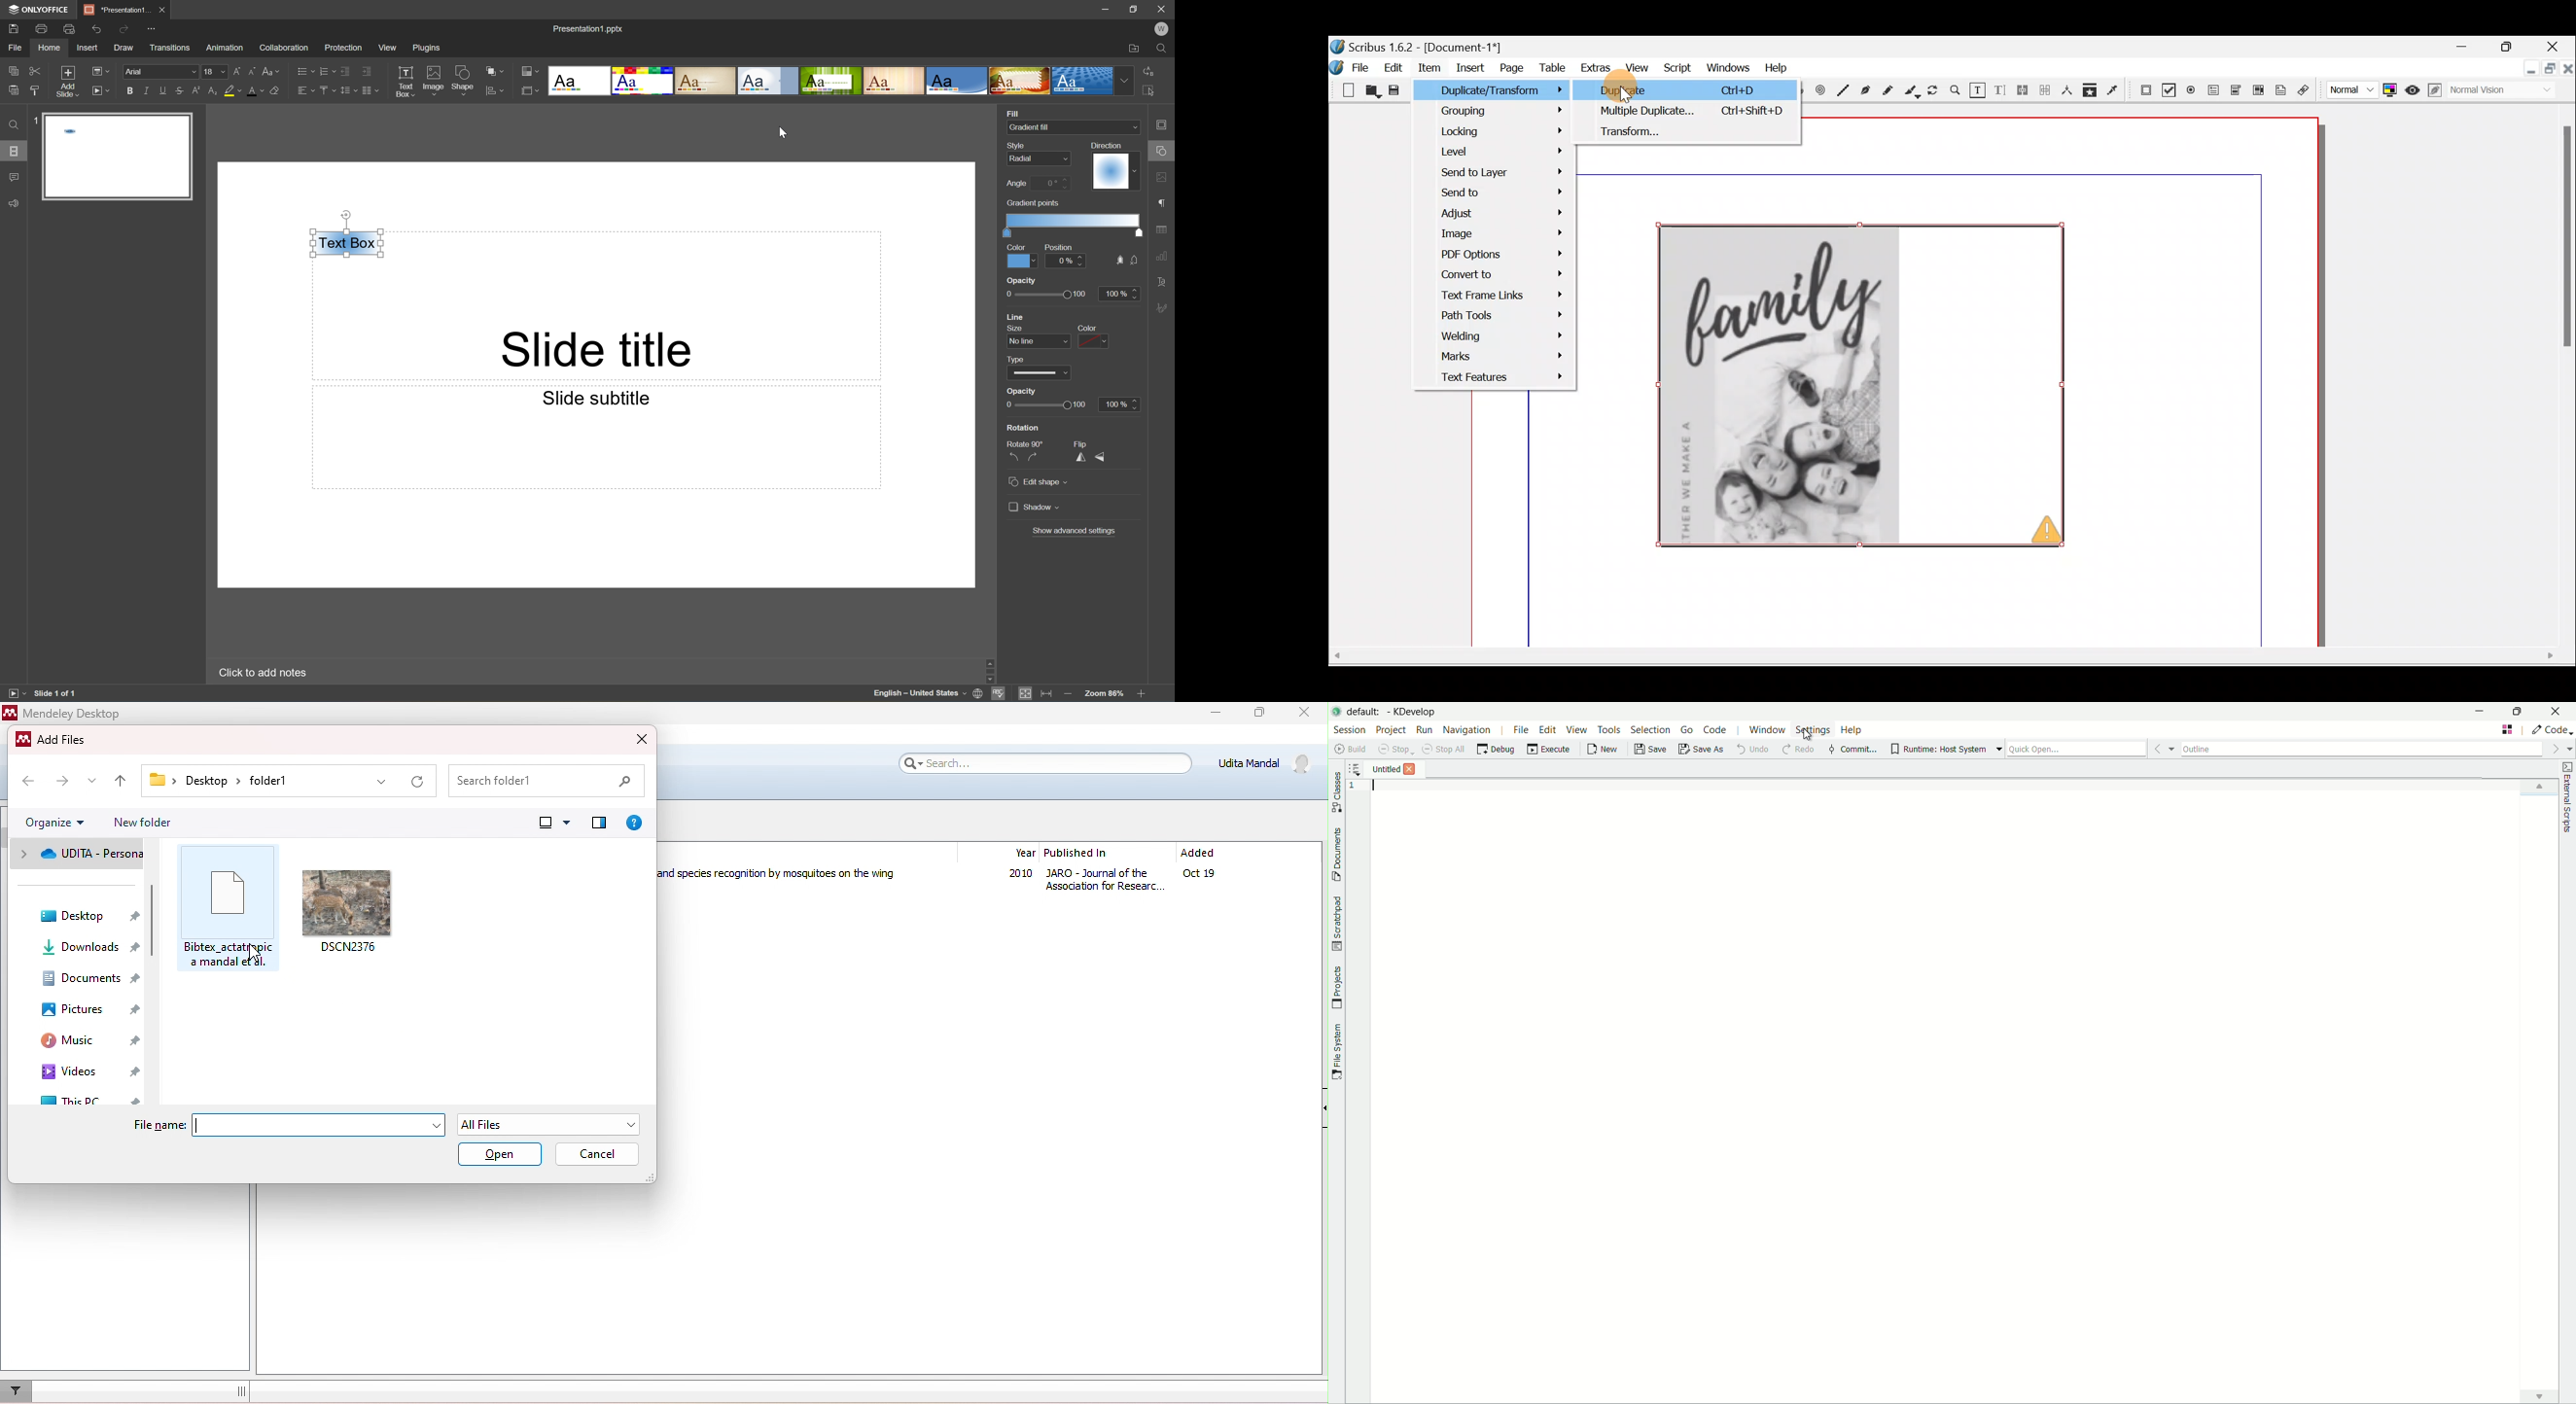 This screenshot has height=1428, width=2576. I want to click on Visual appearance, so click(2500, 92).